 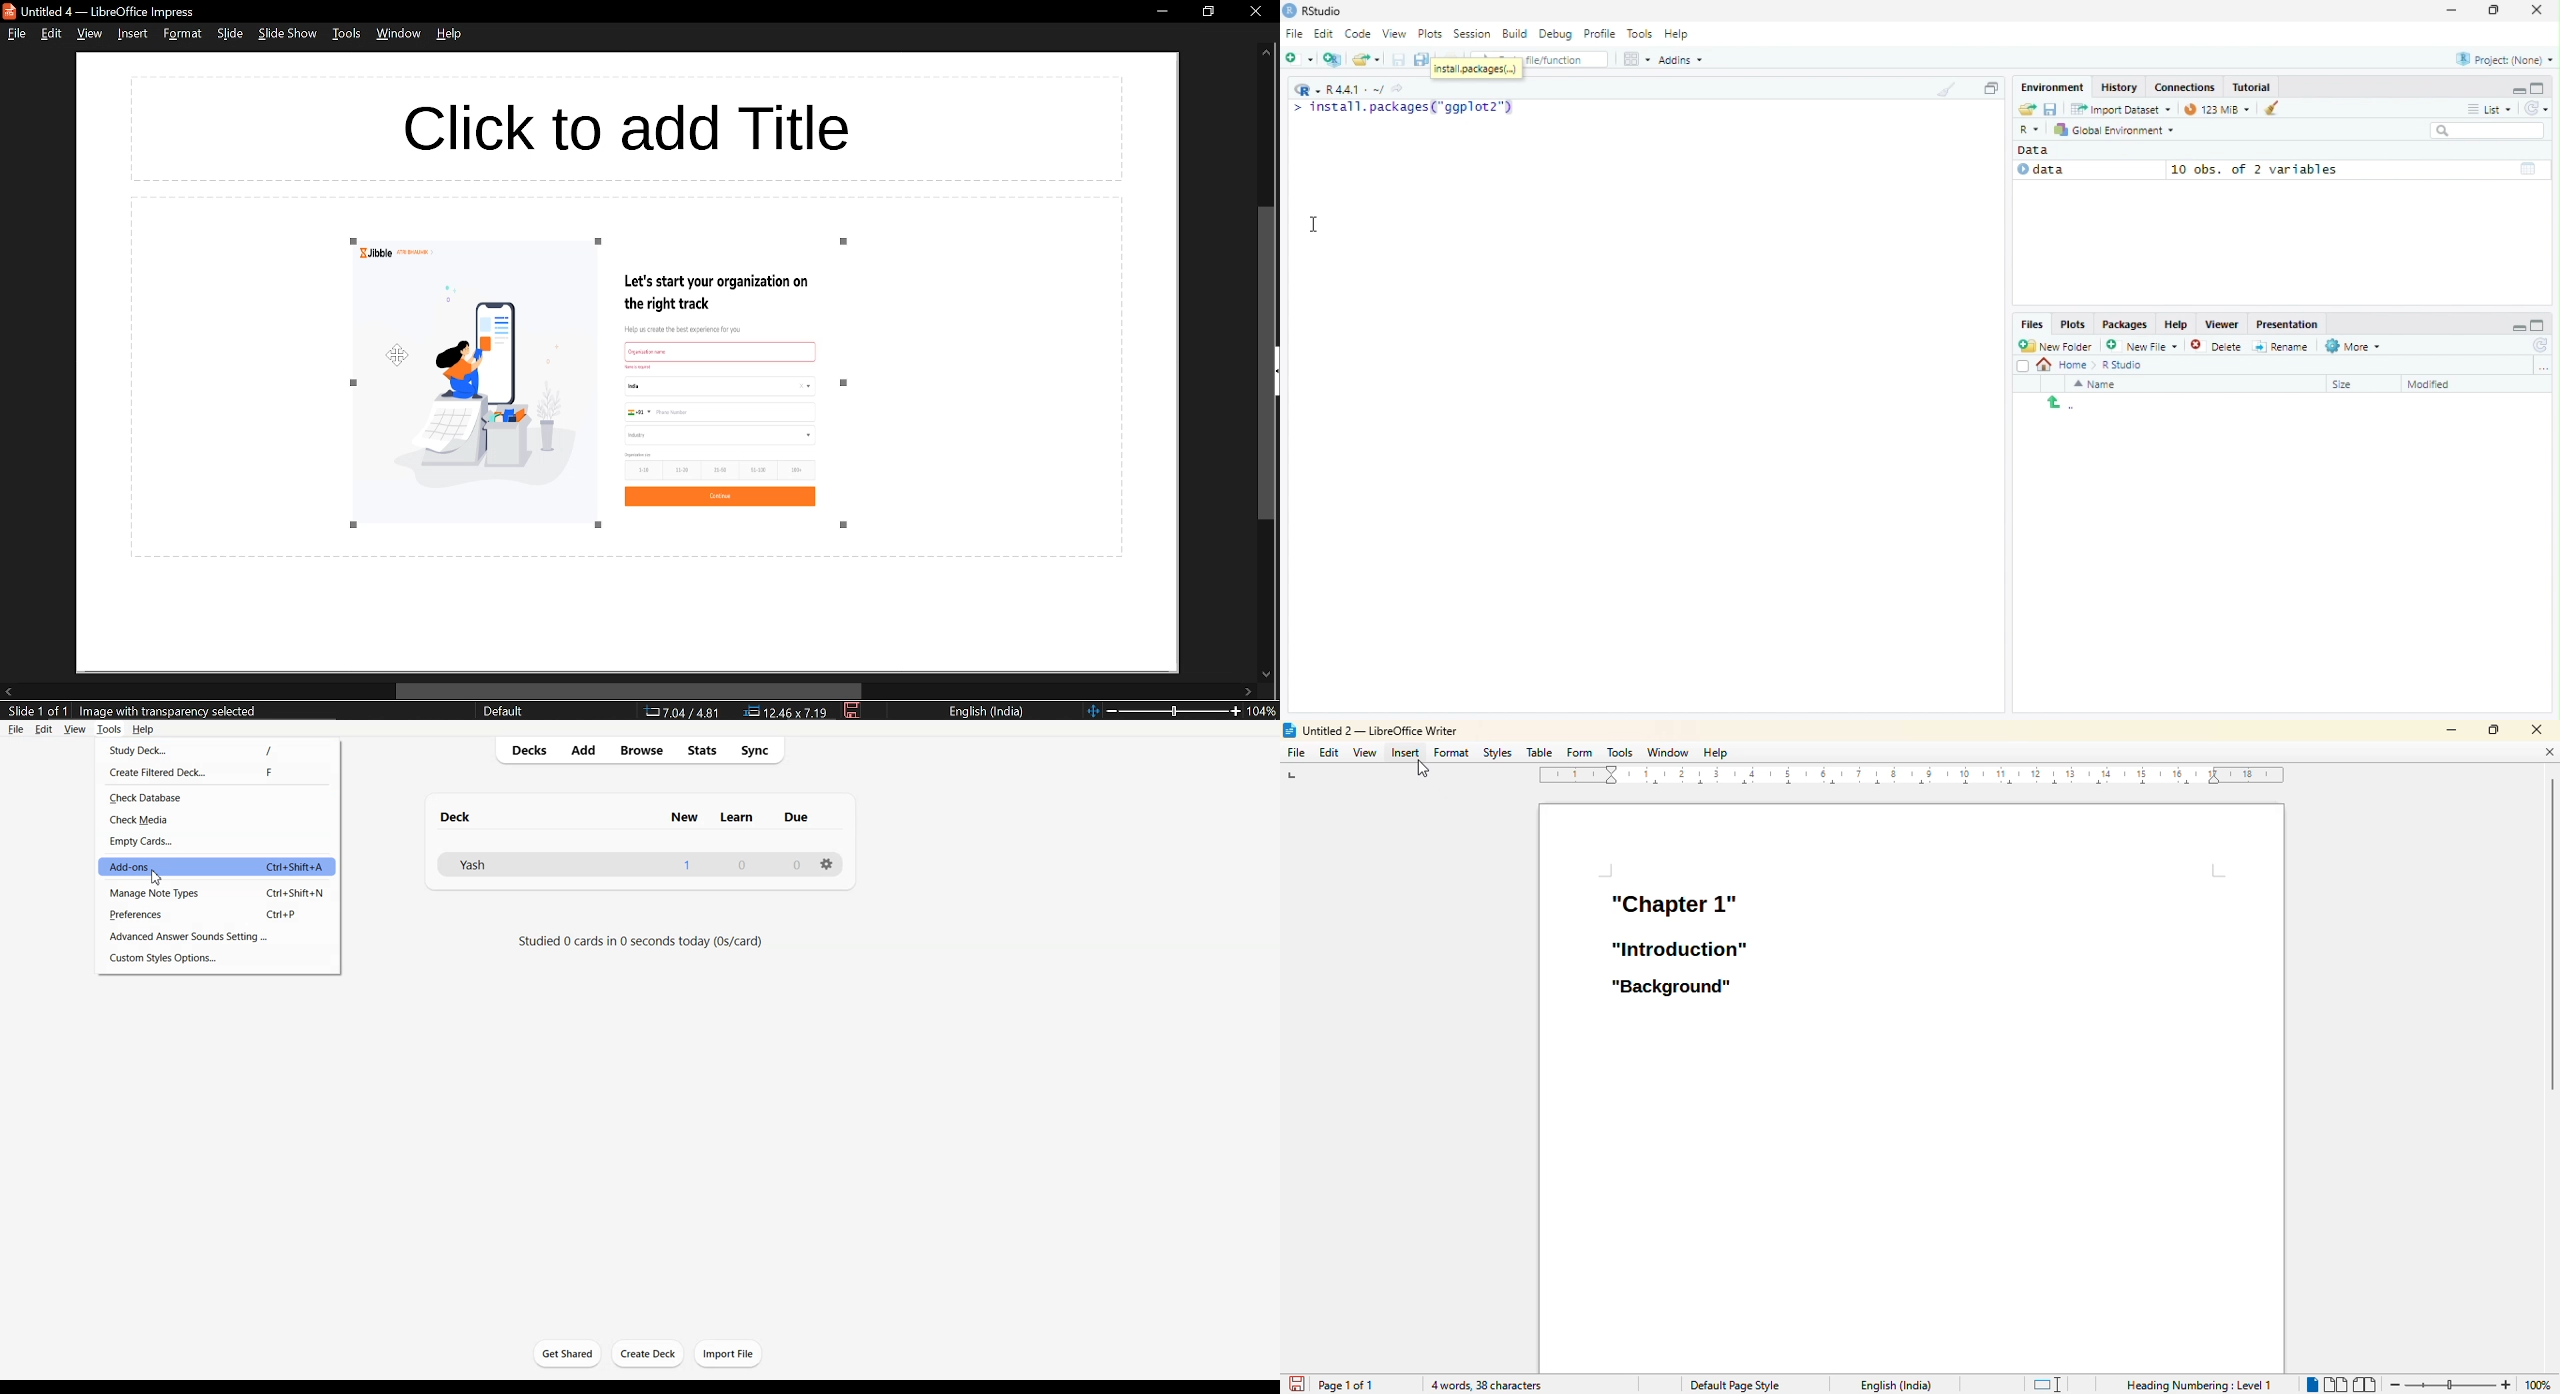 I want to click on tools, so click(x=1619, y=752).